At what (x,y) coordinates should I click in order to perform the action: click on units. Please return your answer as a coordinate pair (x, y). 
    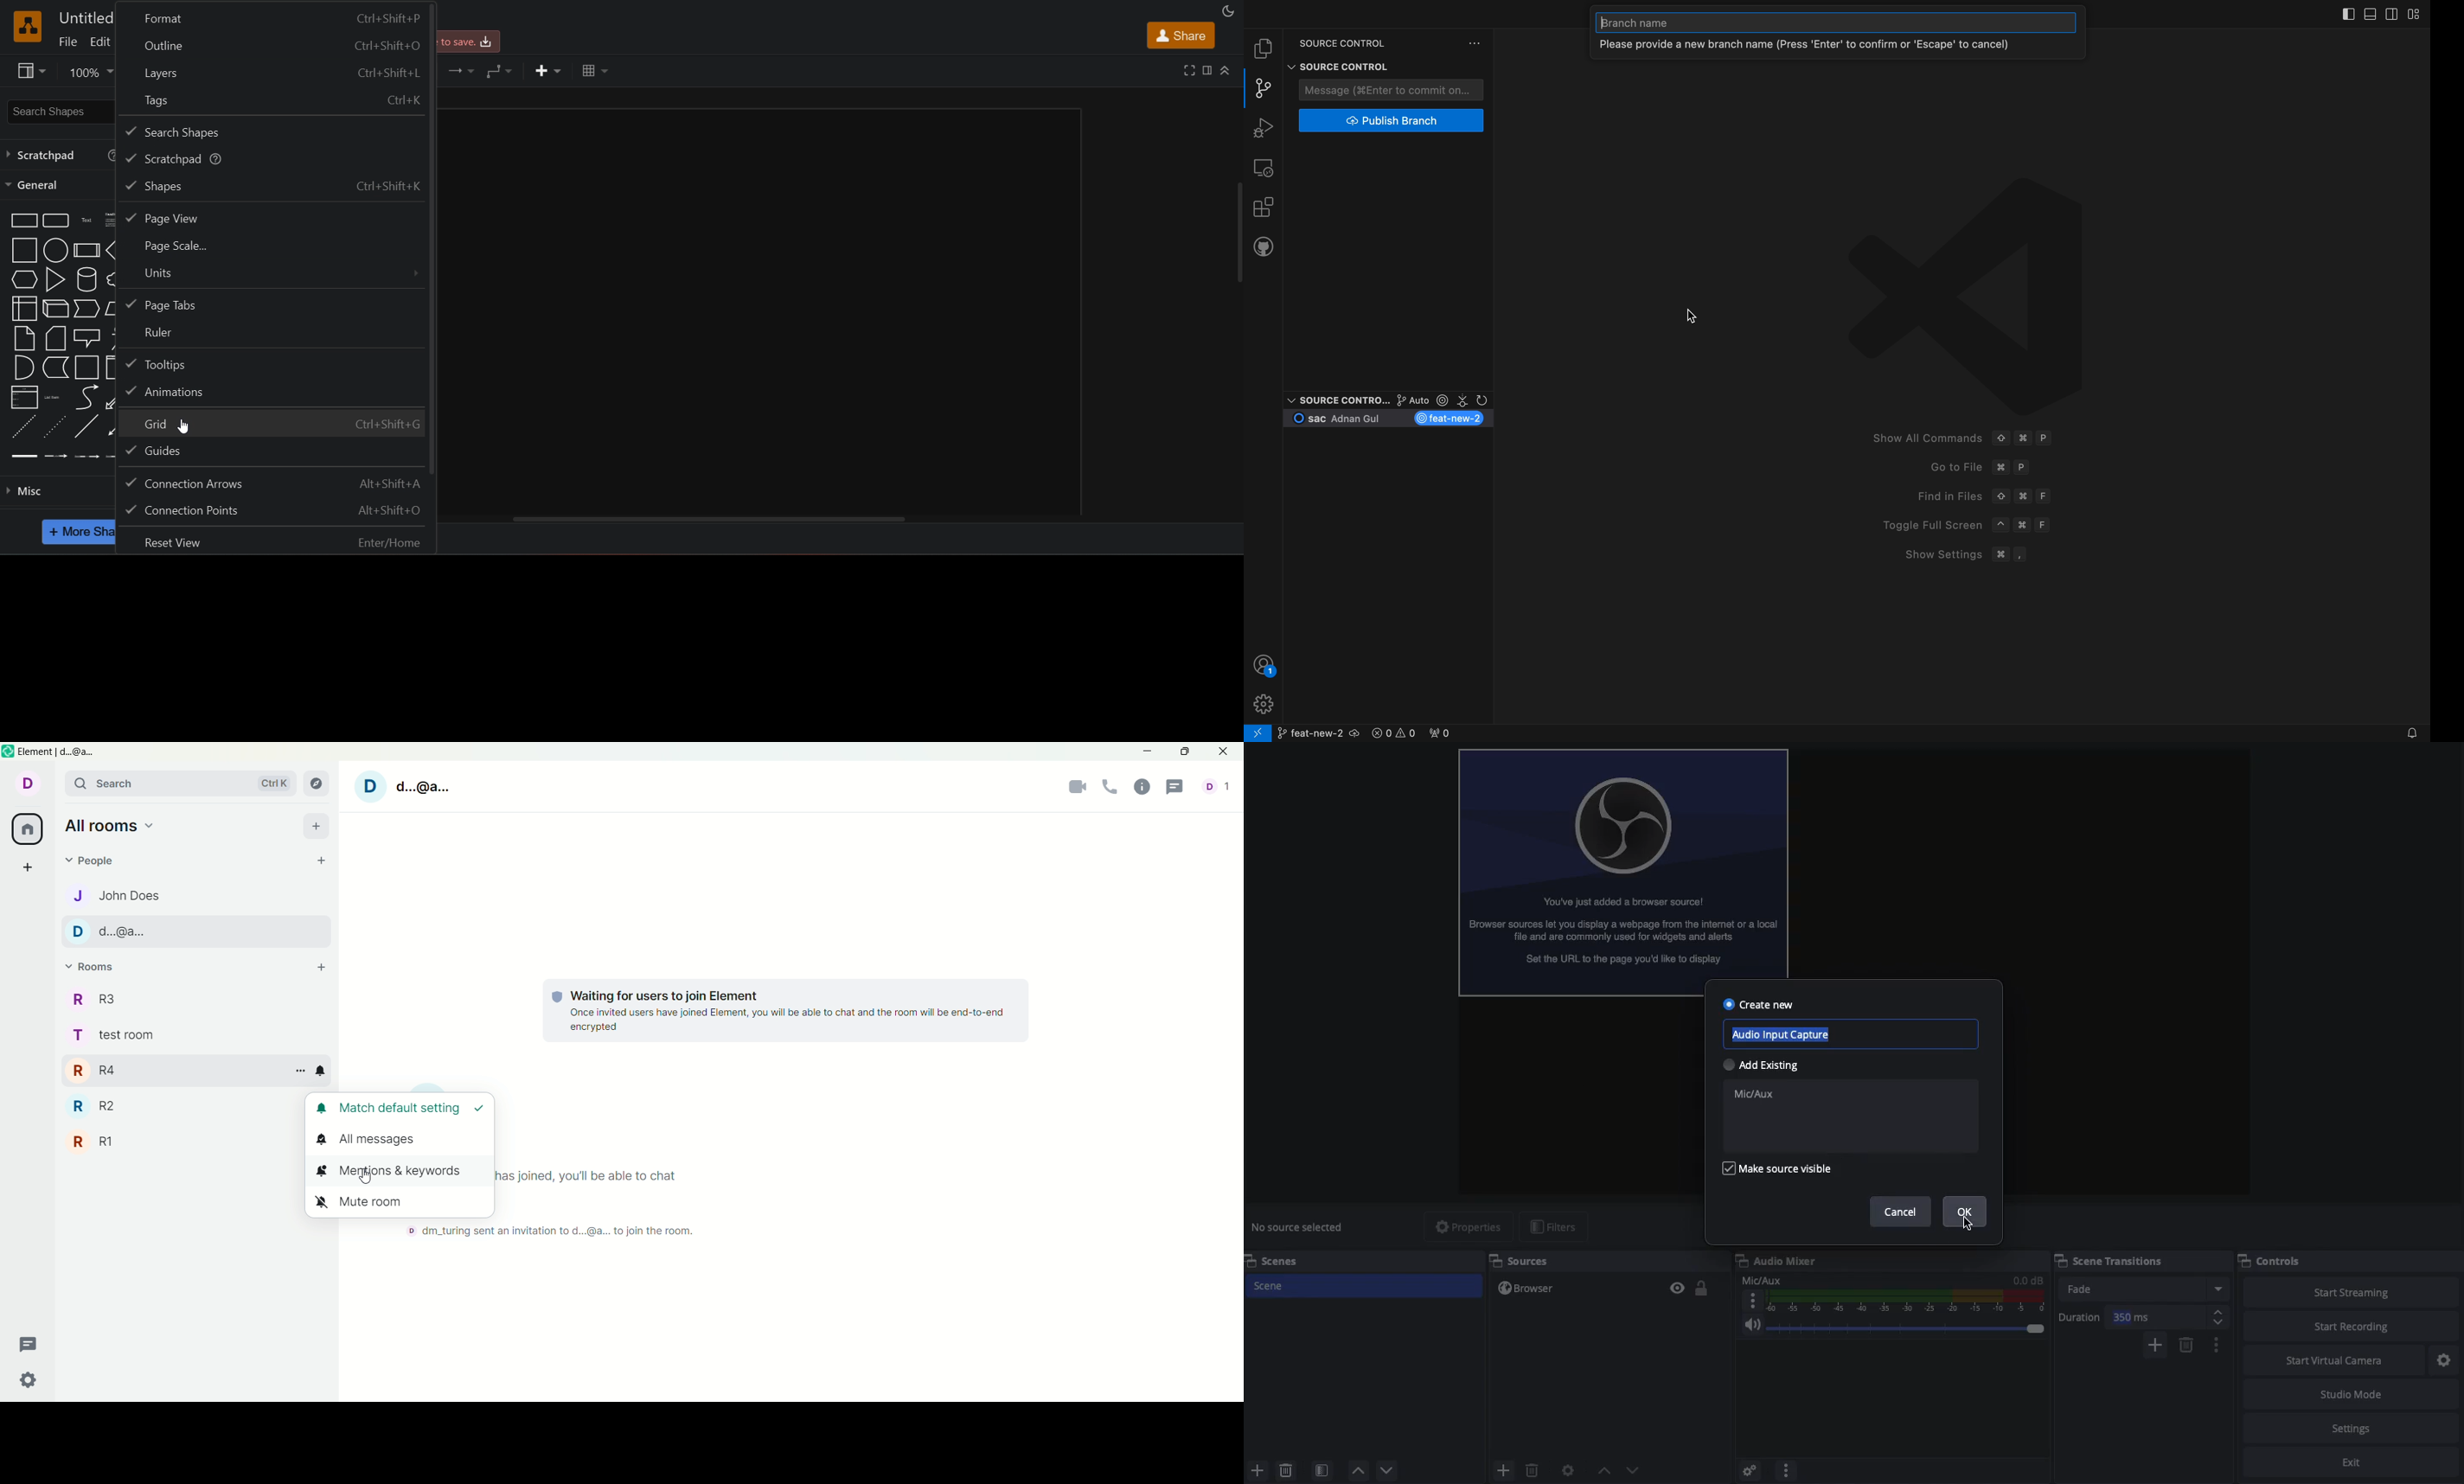
    Looking at the image, I should click on (275, 275).